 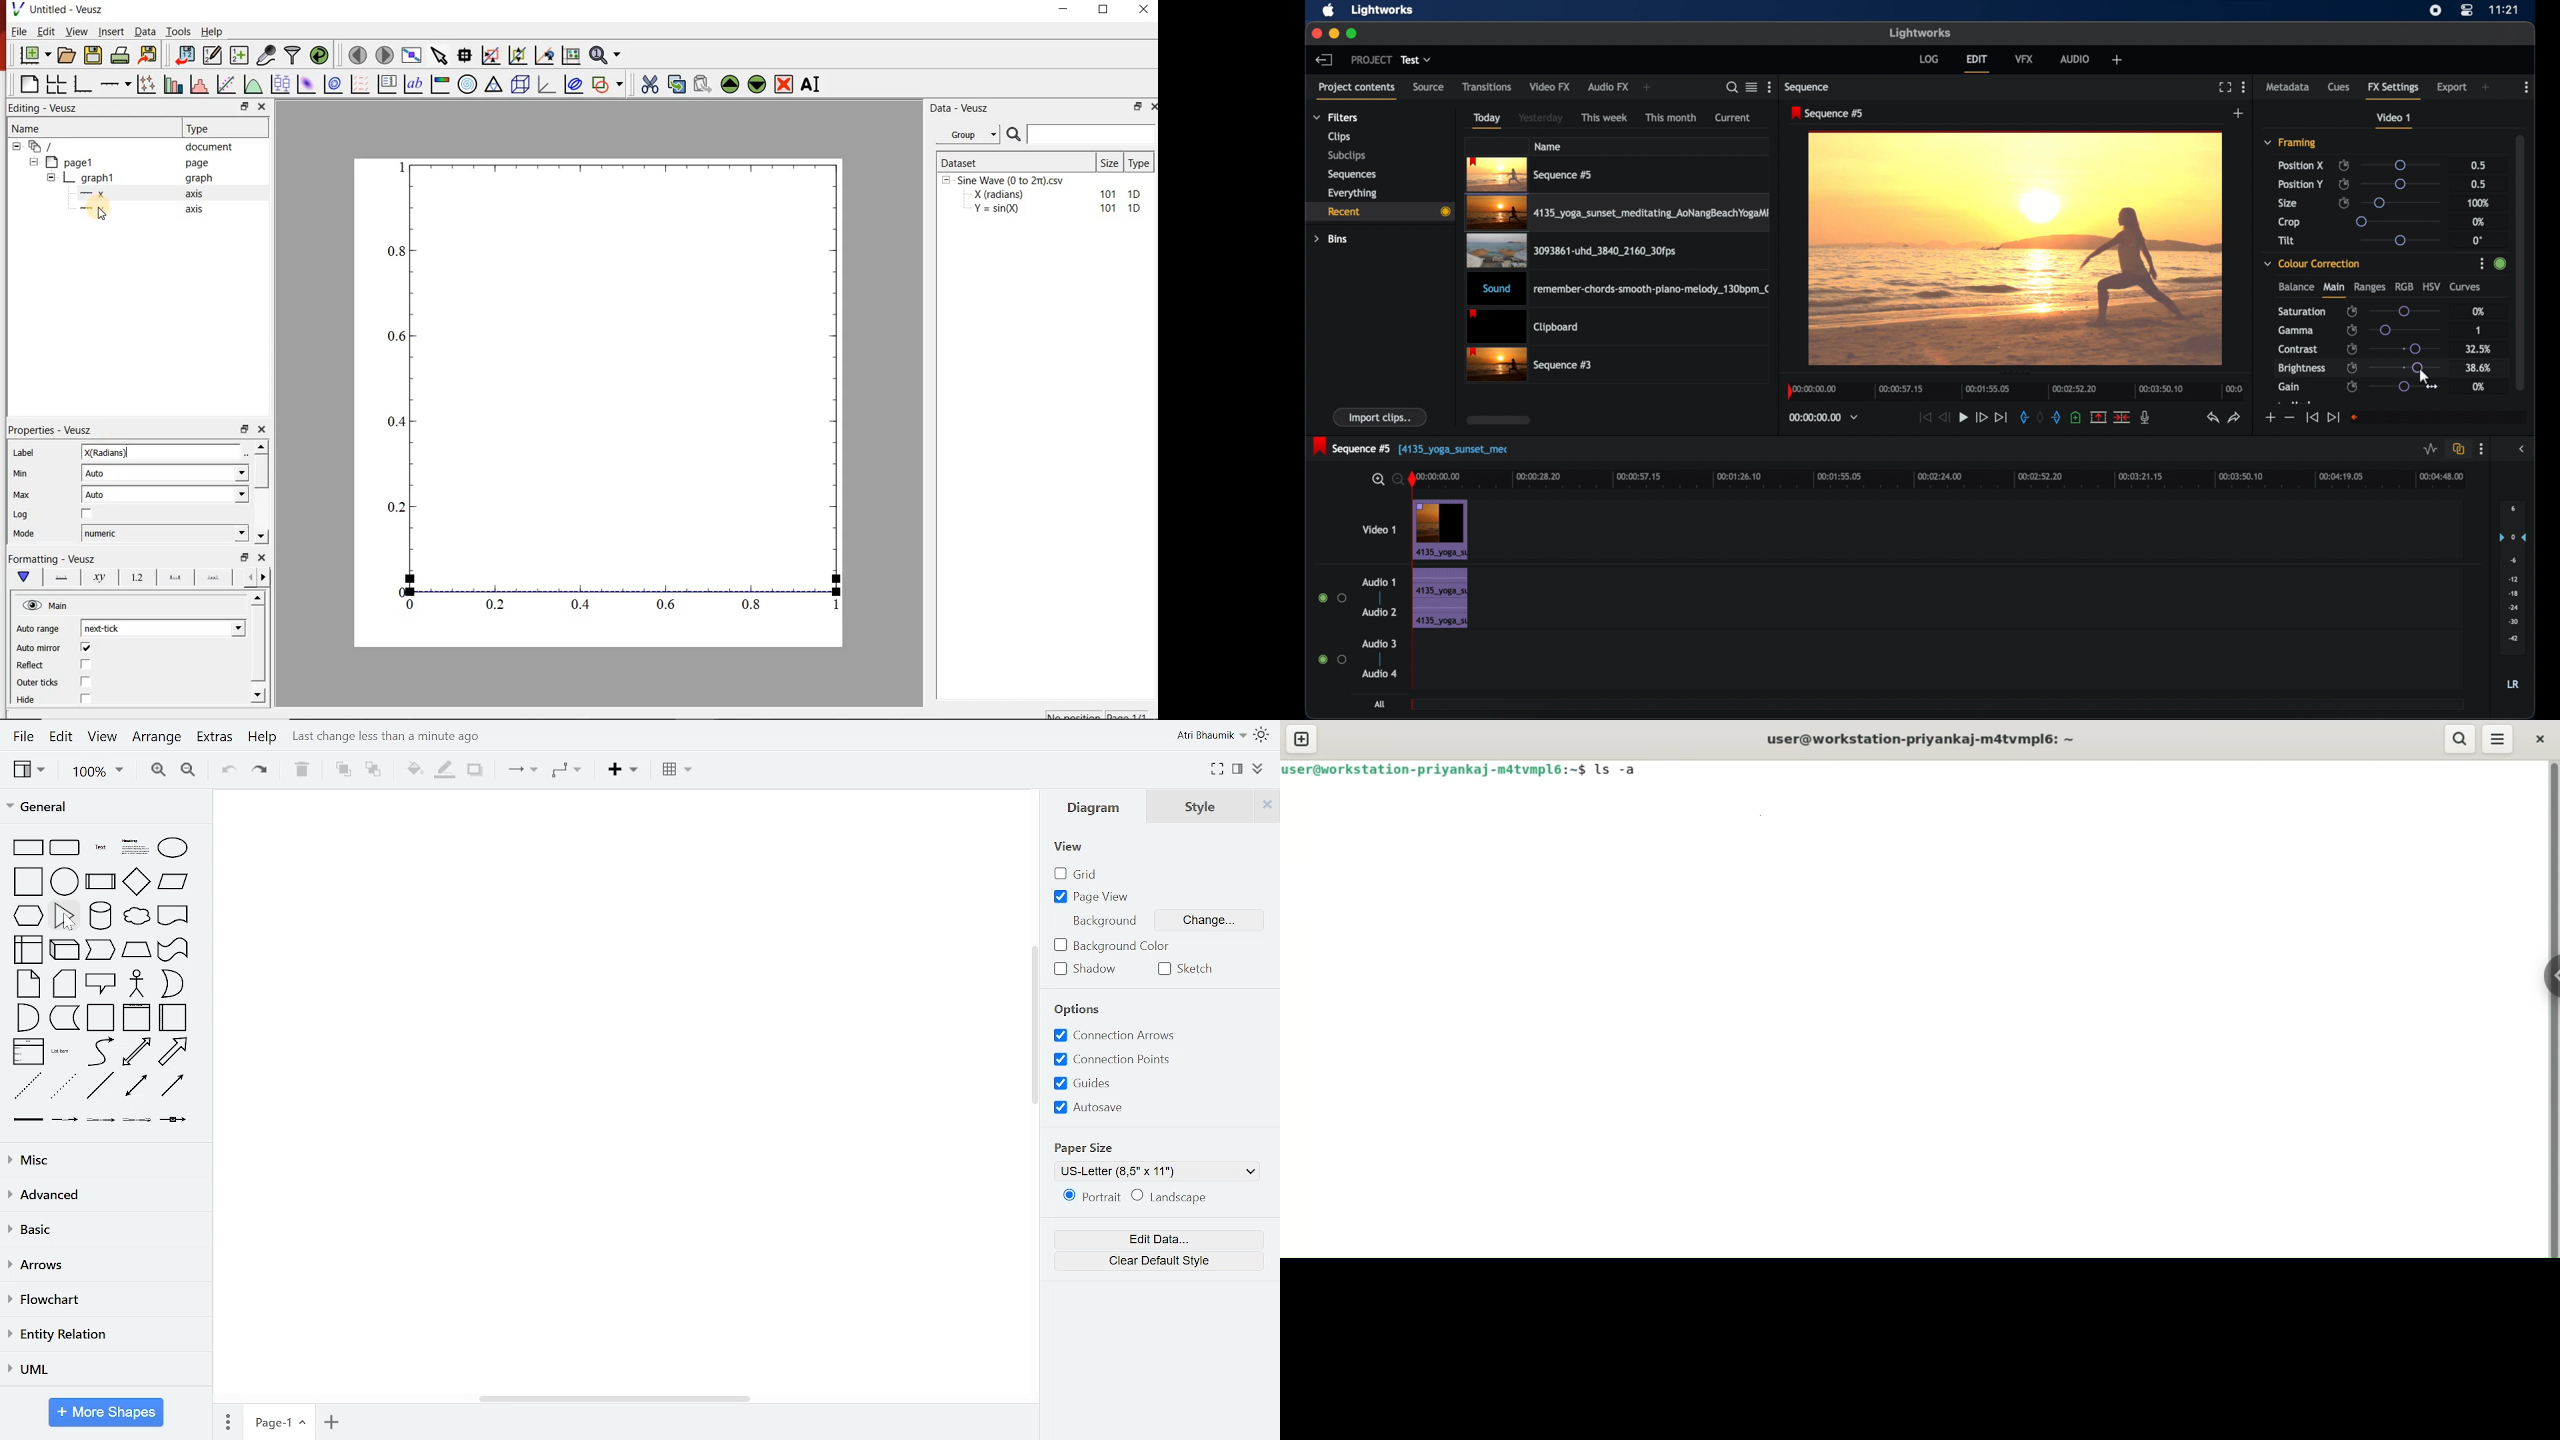 What do you see at coordinates (2040, 418) in the screenshot?
I see `clear marks` at bounding box center [2040, 418].